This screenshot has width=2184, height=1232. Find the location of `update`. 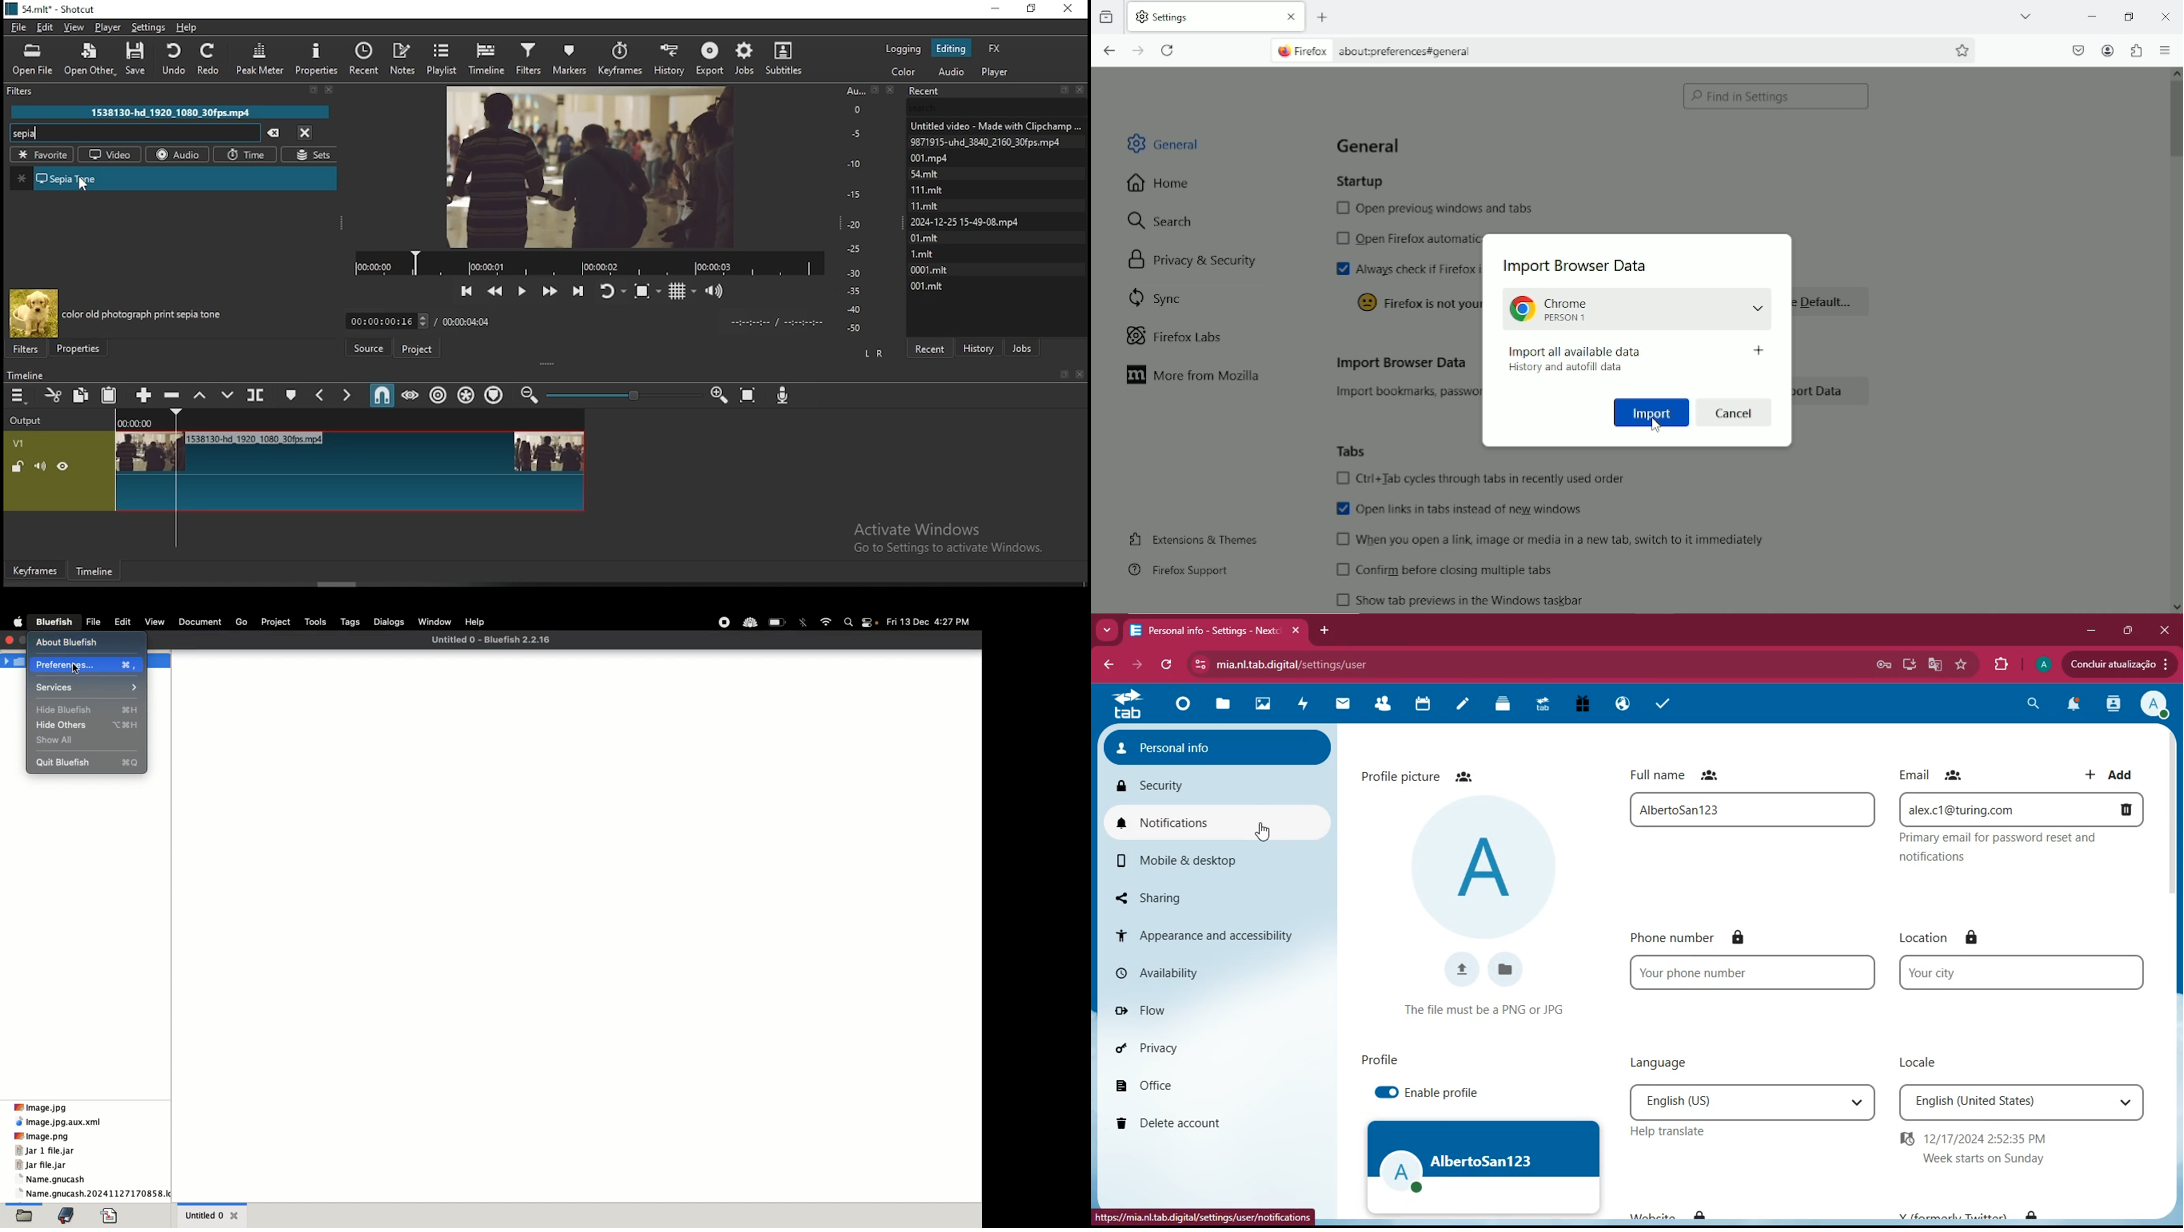

update is located at coordinates (2120, 665).